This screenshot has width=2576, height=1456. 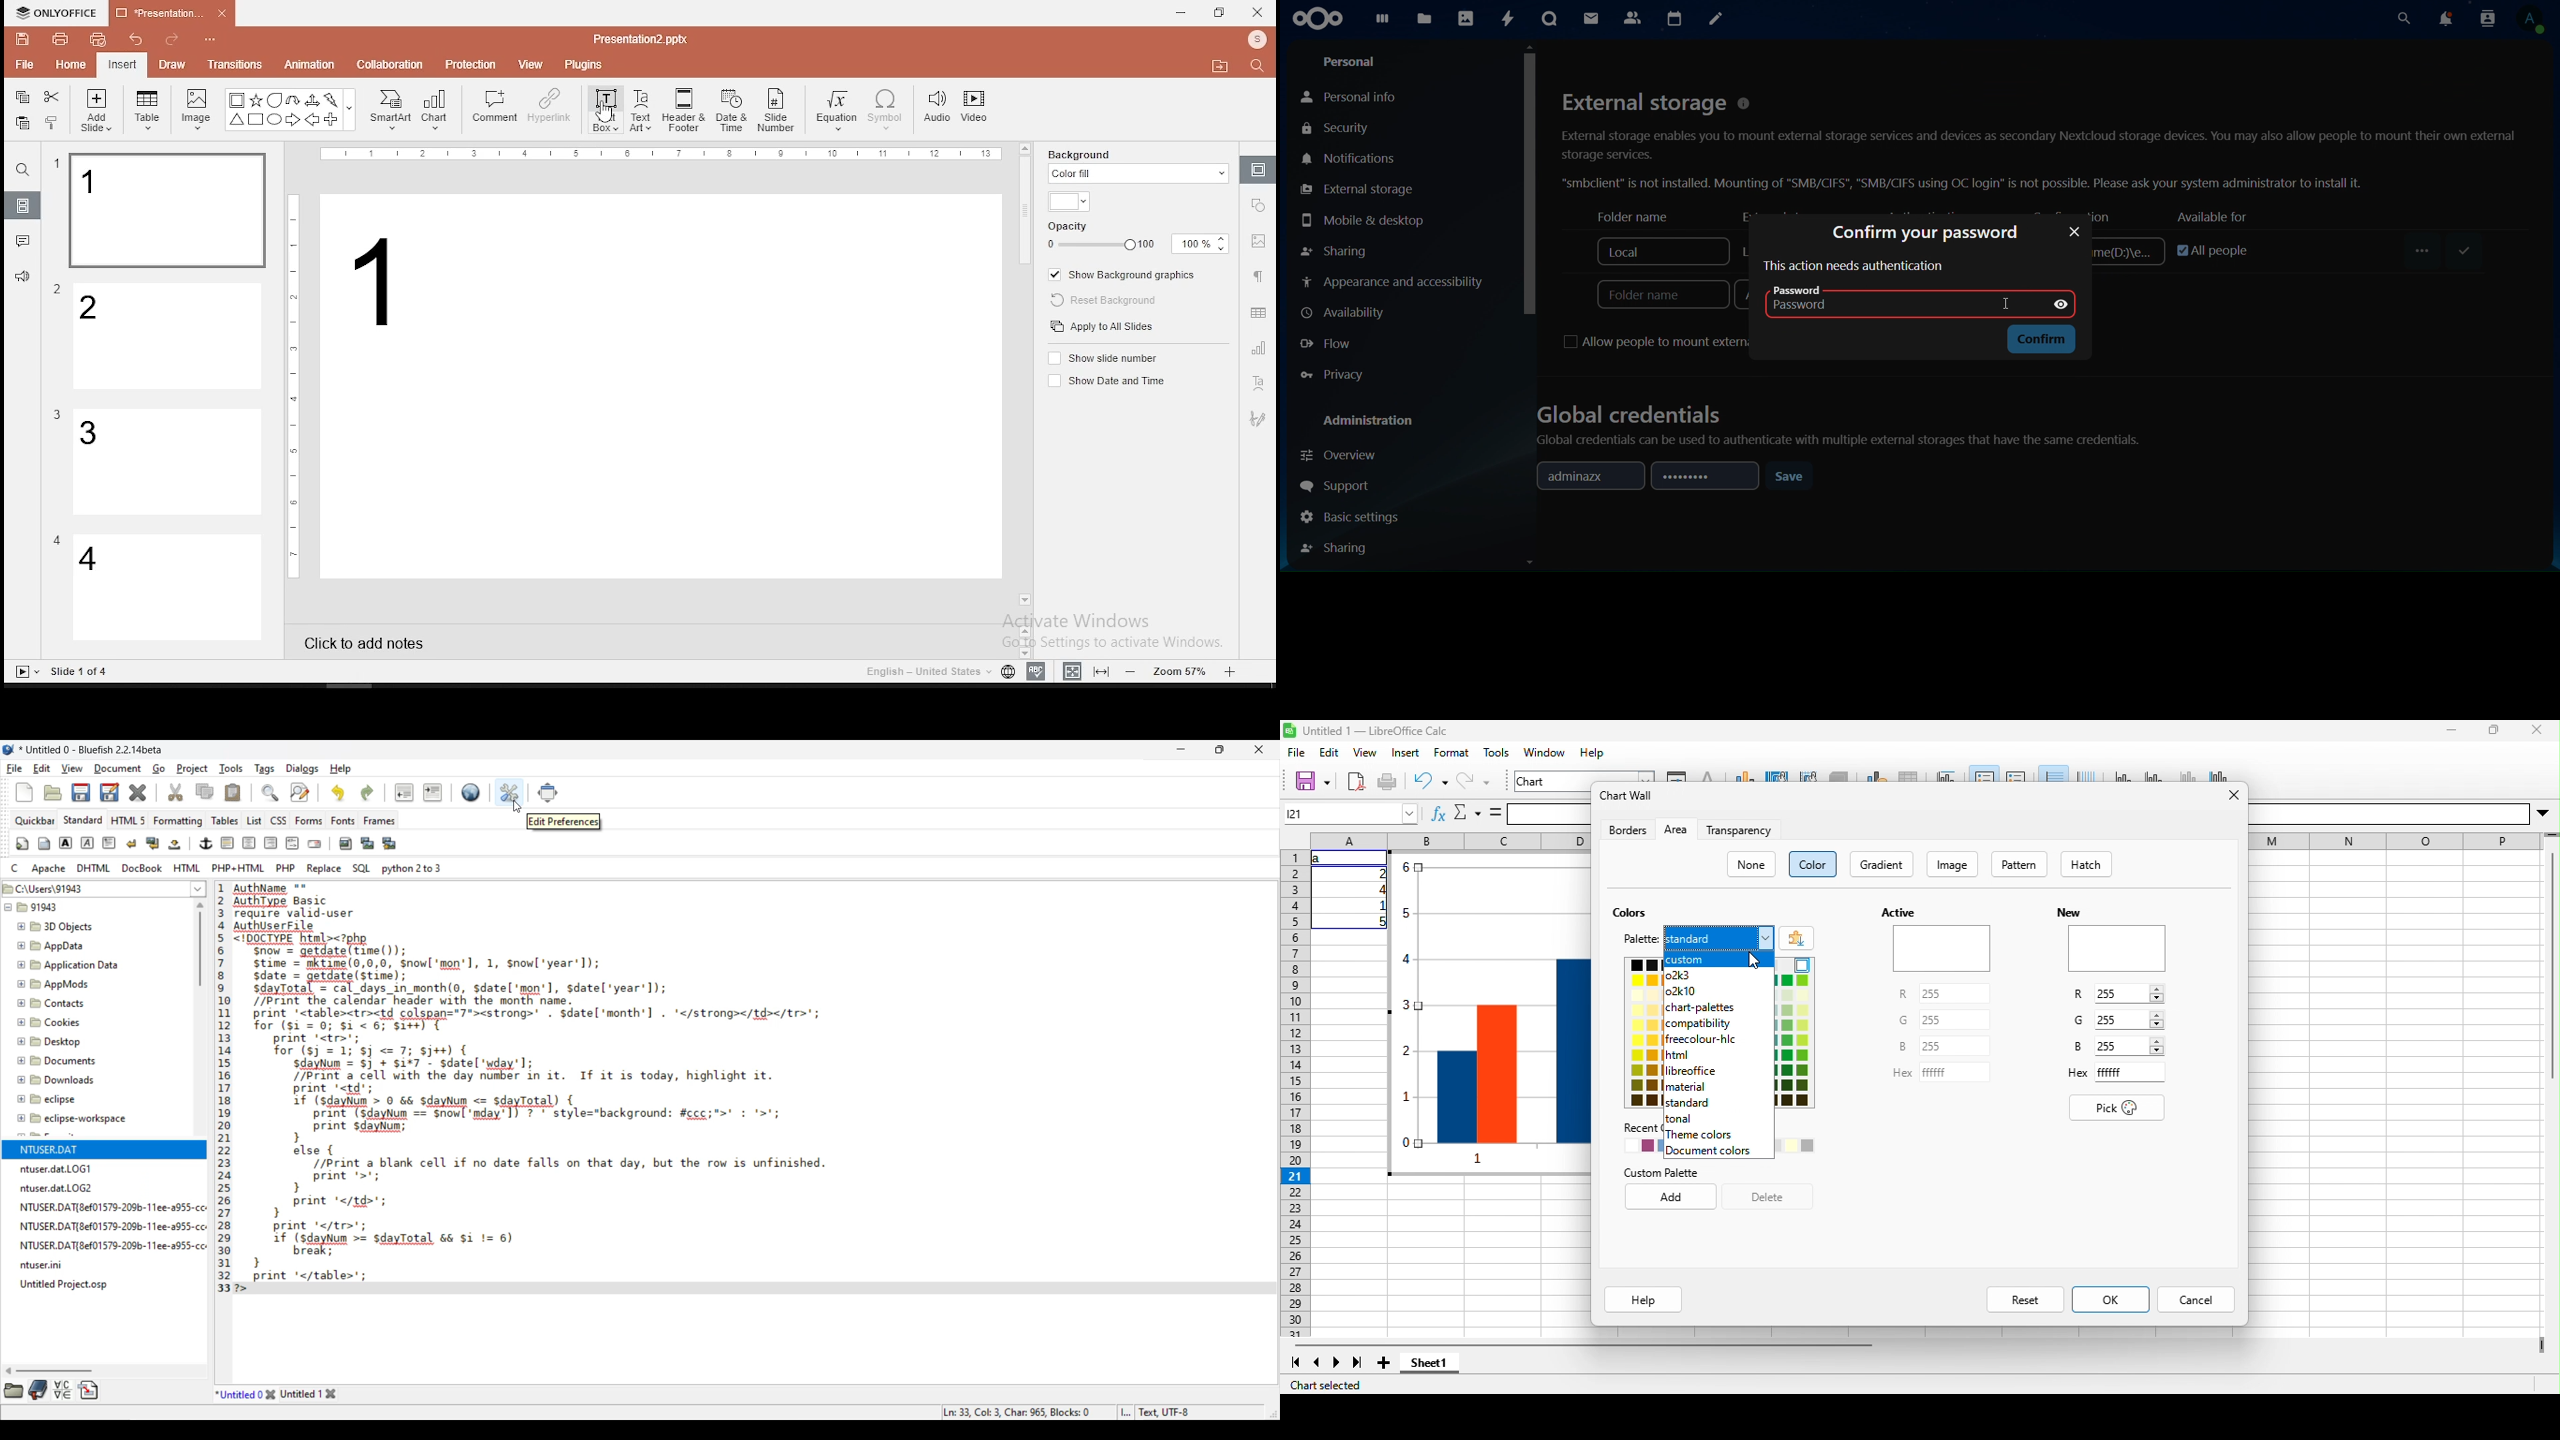 I want to click on Trianlge, so click(x=236, y=120).